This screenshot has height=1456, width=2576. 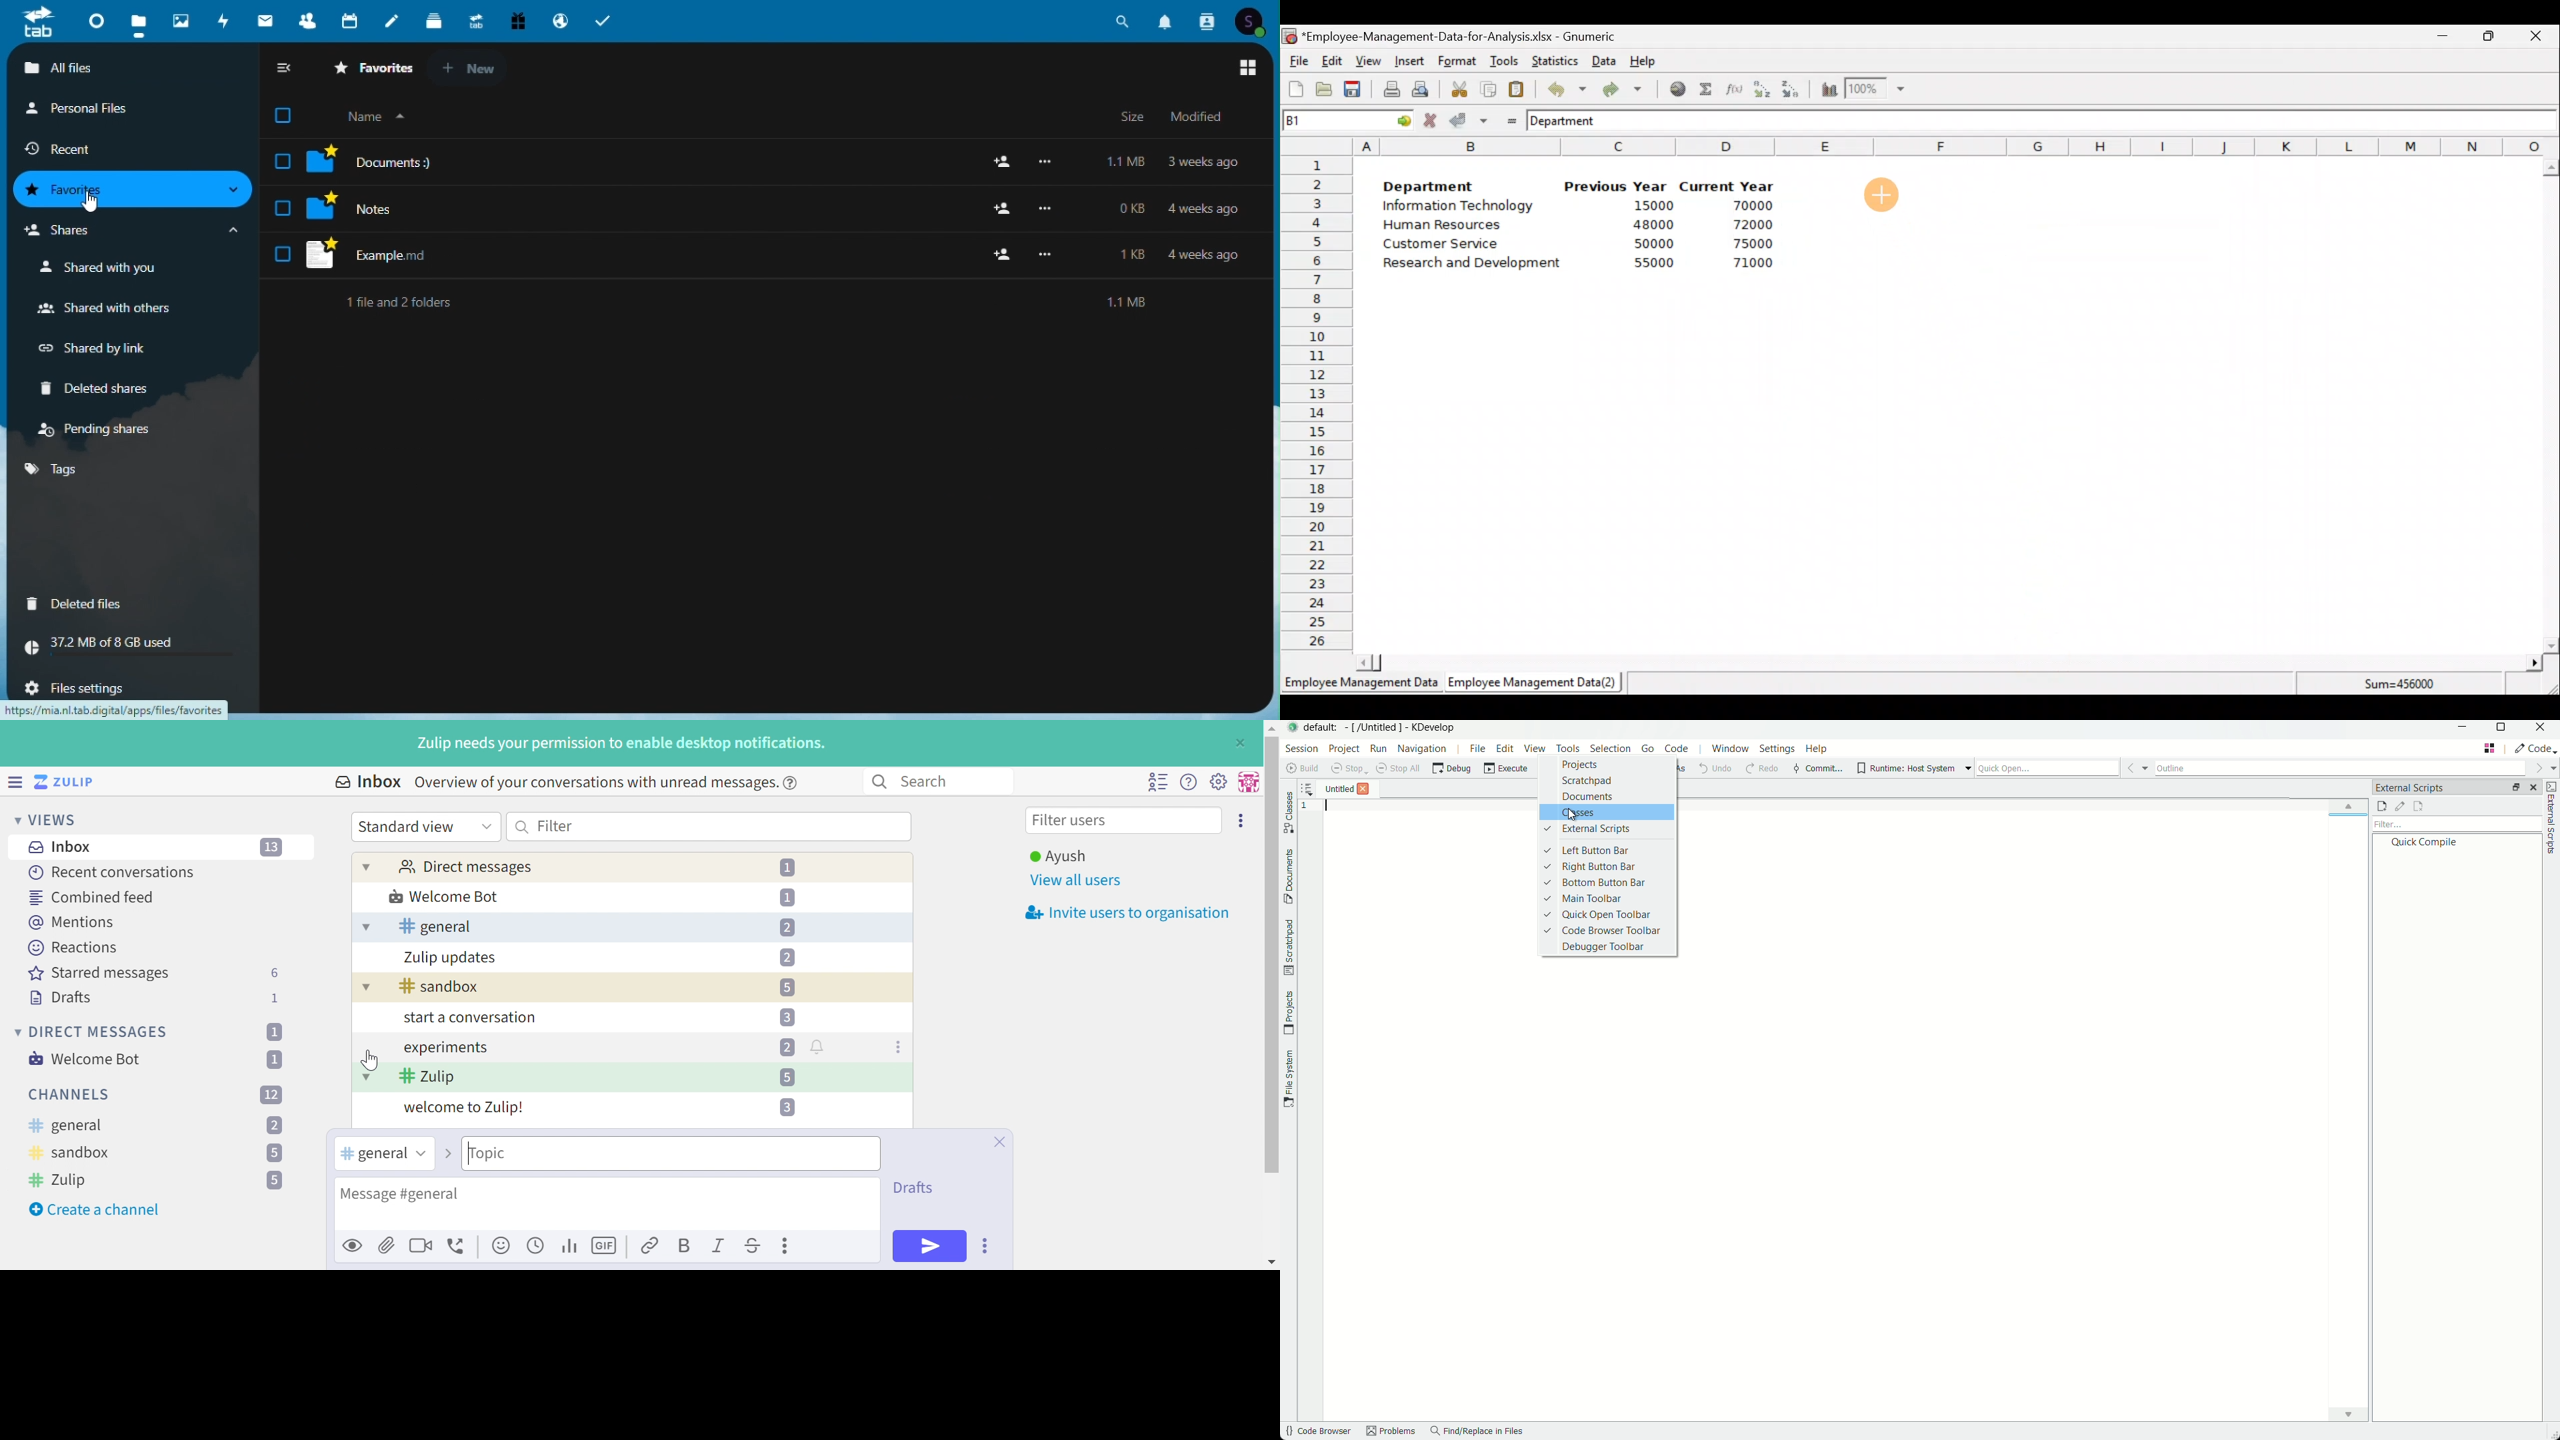 What do you see at coordinates (1881, 191) in the screenshot?
I see `Cursor on cell` at bounding box center [1881, 191].